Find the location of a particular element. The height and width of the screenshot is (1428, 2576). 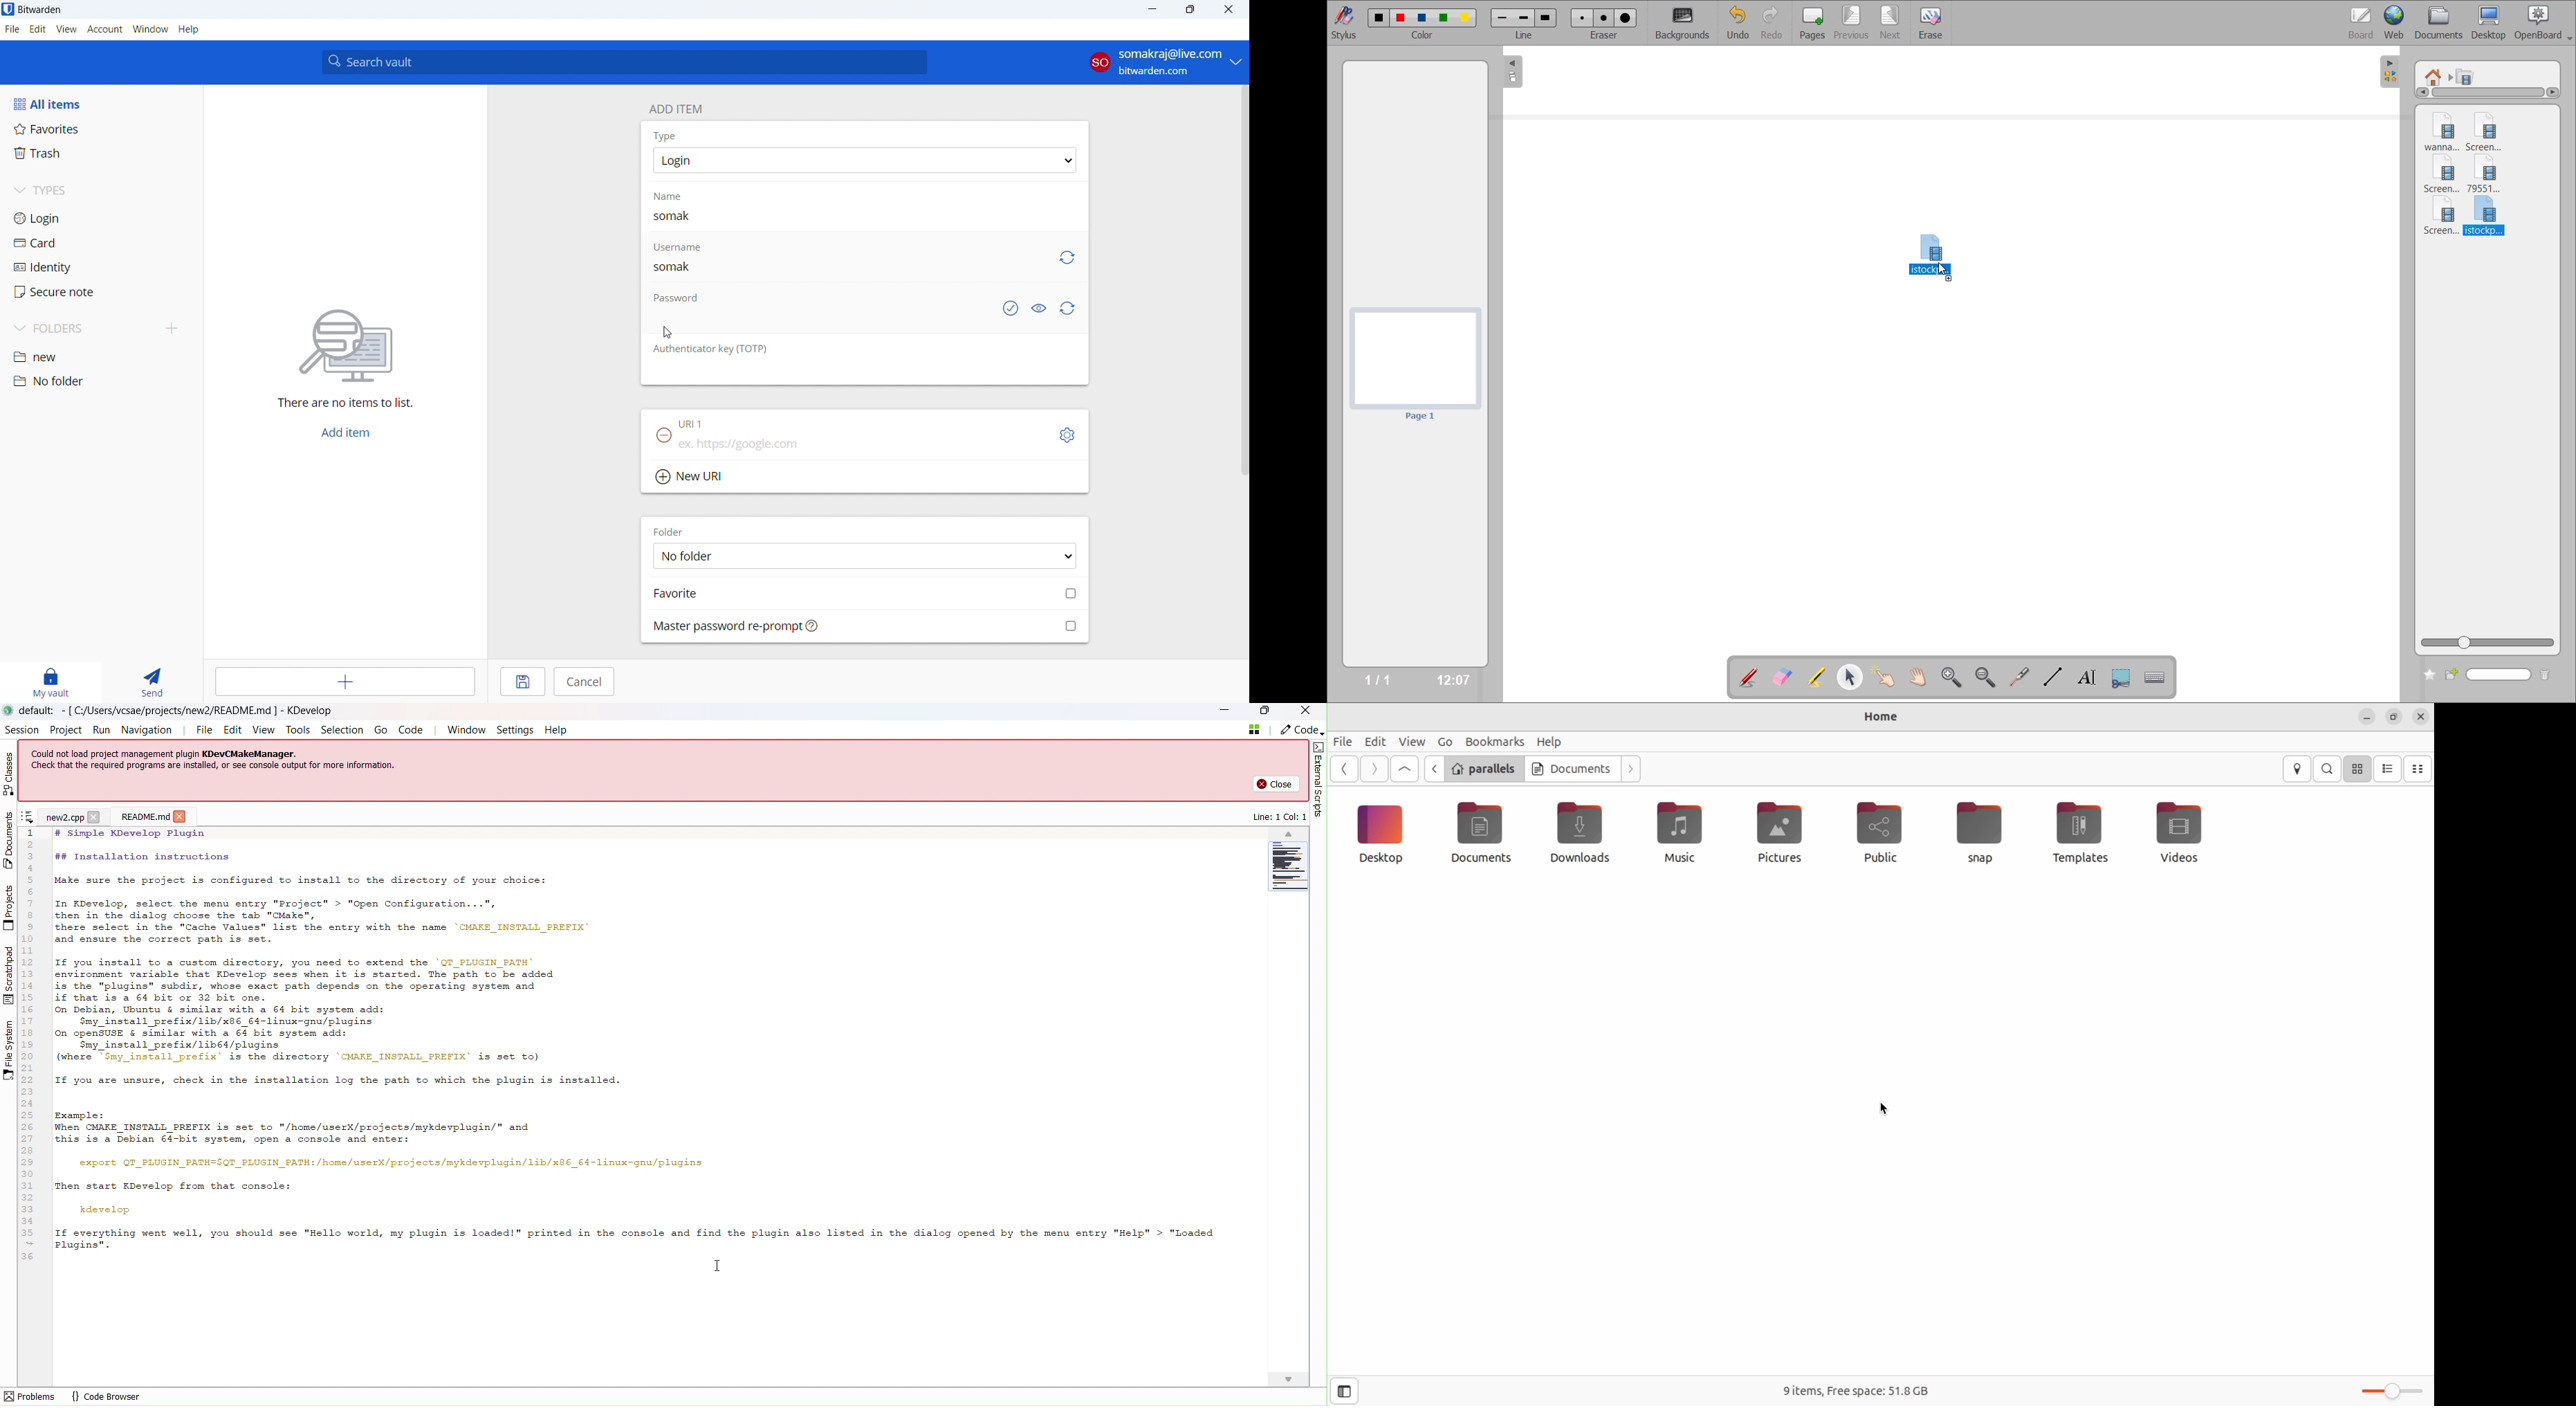

cursor is located at coordinates (666, 331).